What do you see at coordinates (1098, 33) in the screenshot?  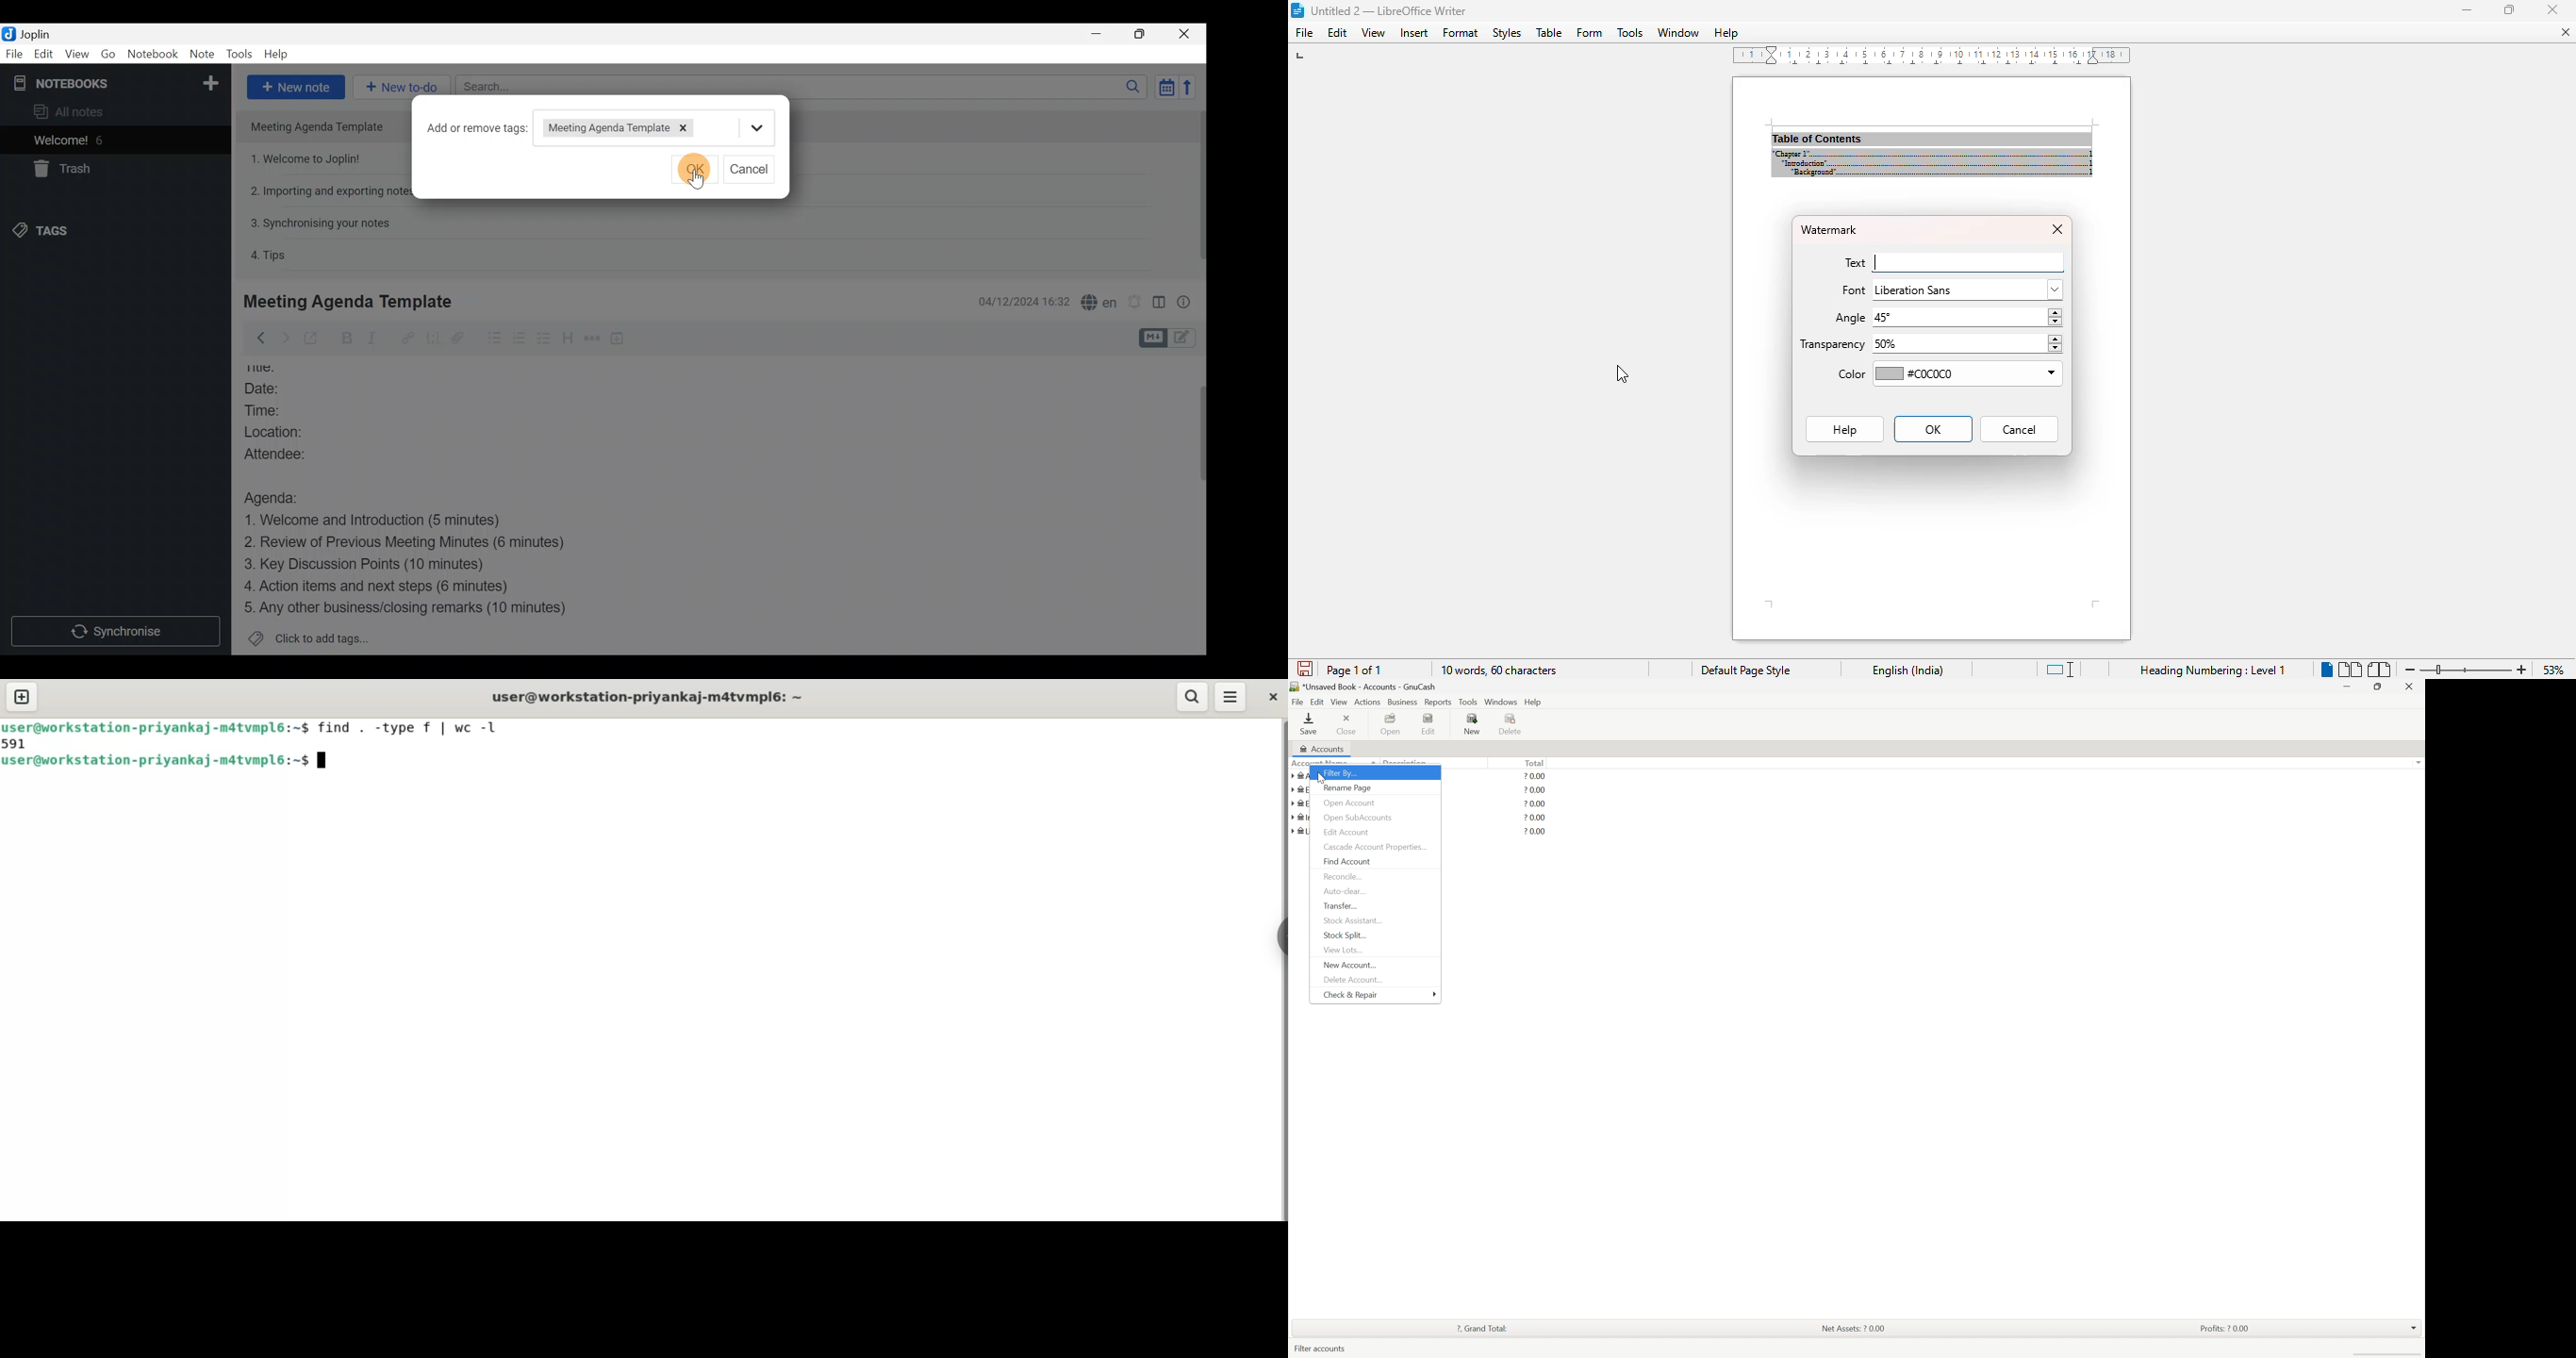 I see `Minimise` at bounding box center [1098, 33].